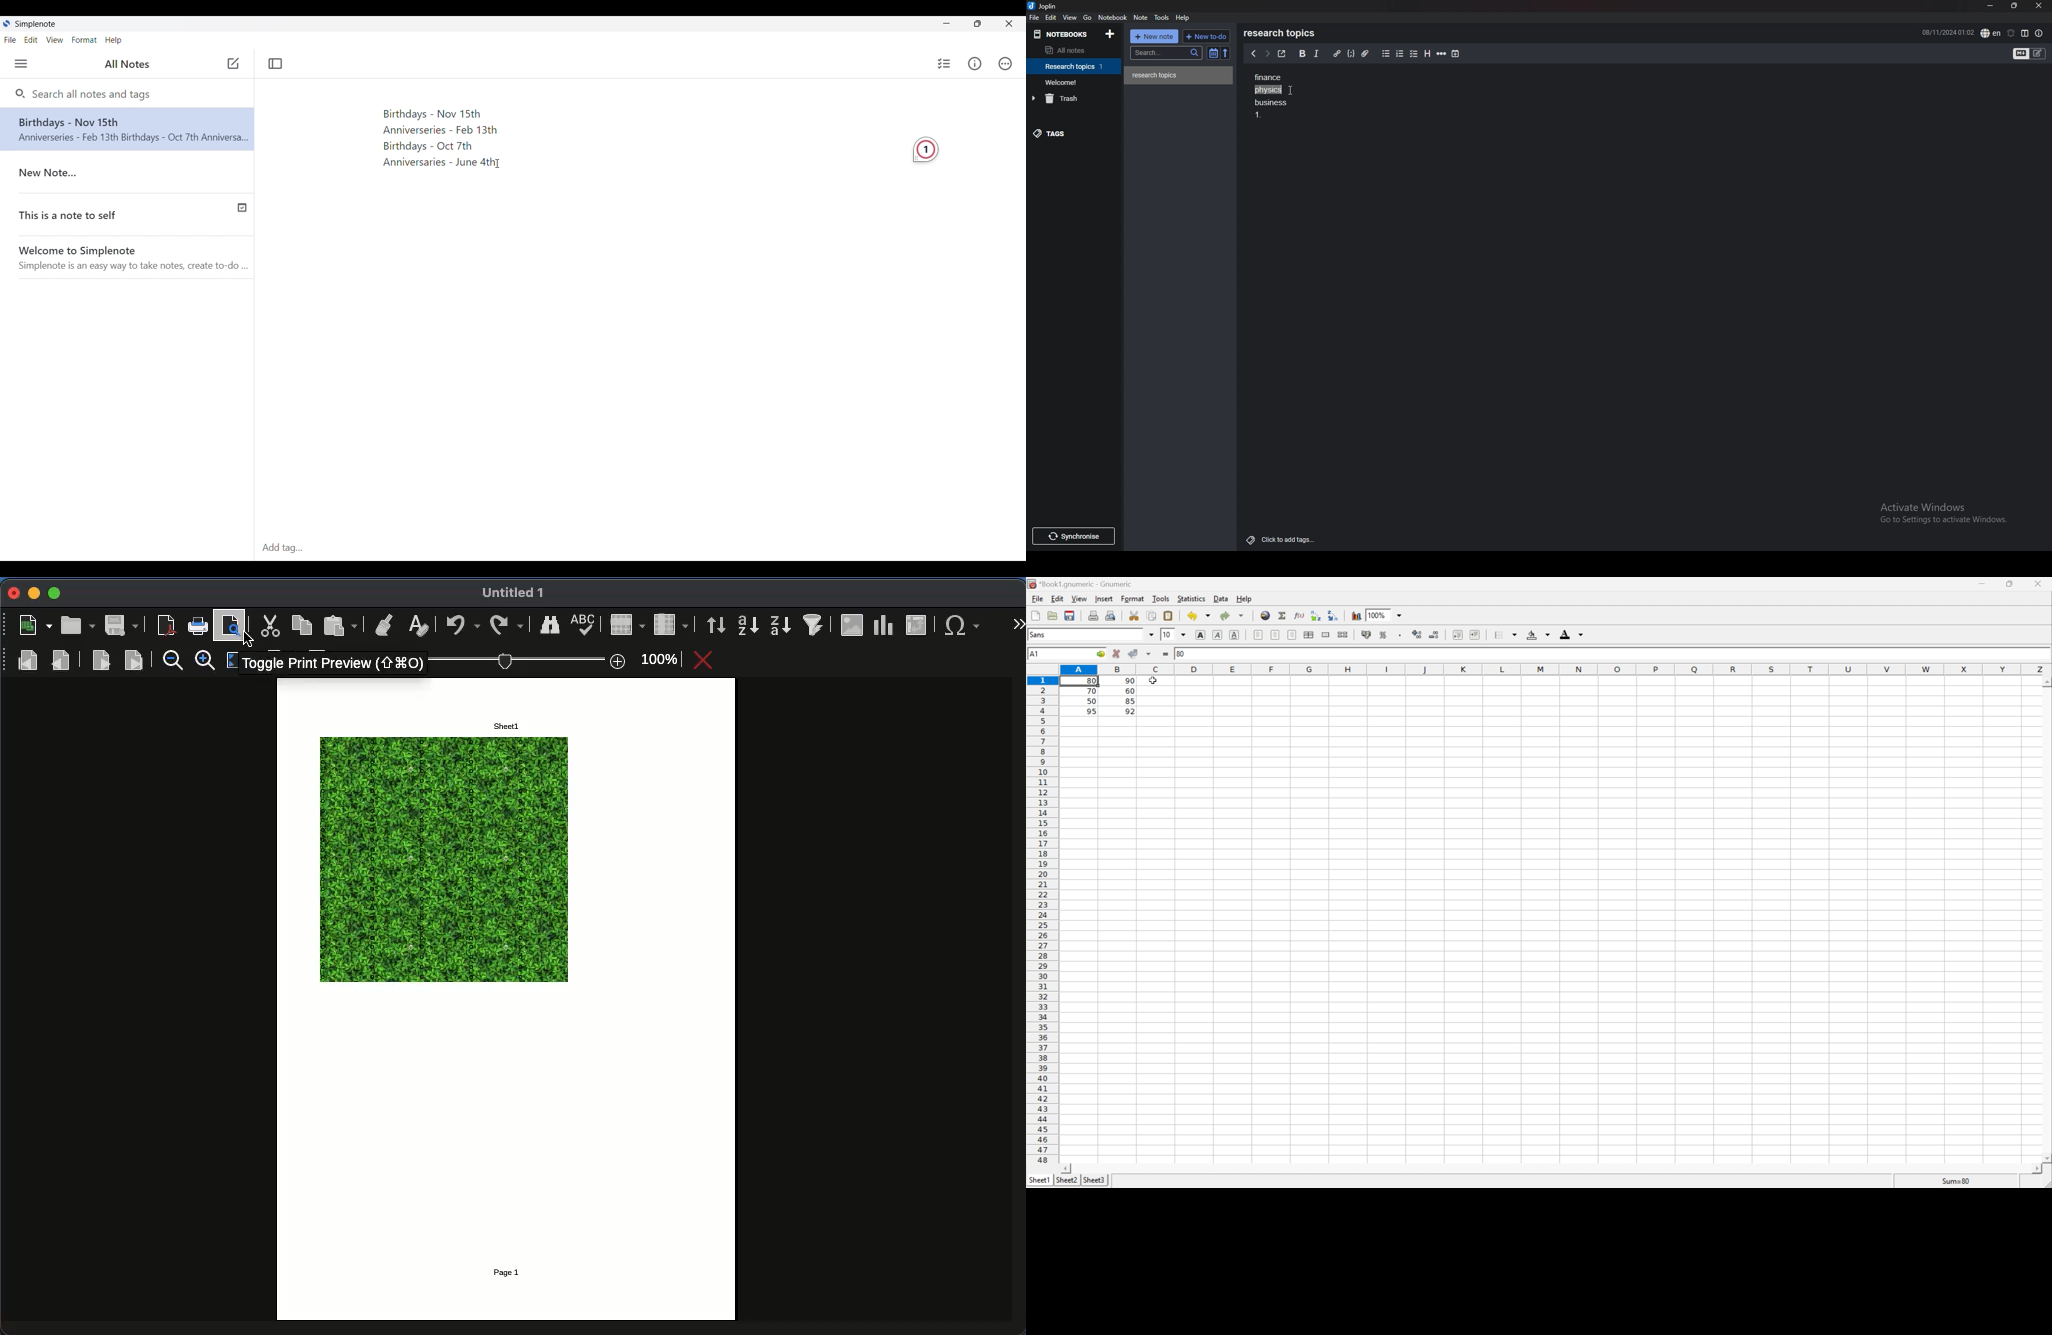 This screenshot has height=1344, width=2072. I want to click on toggle editor, so click(2030, 53).